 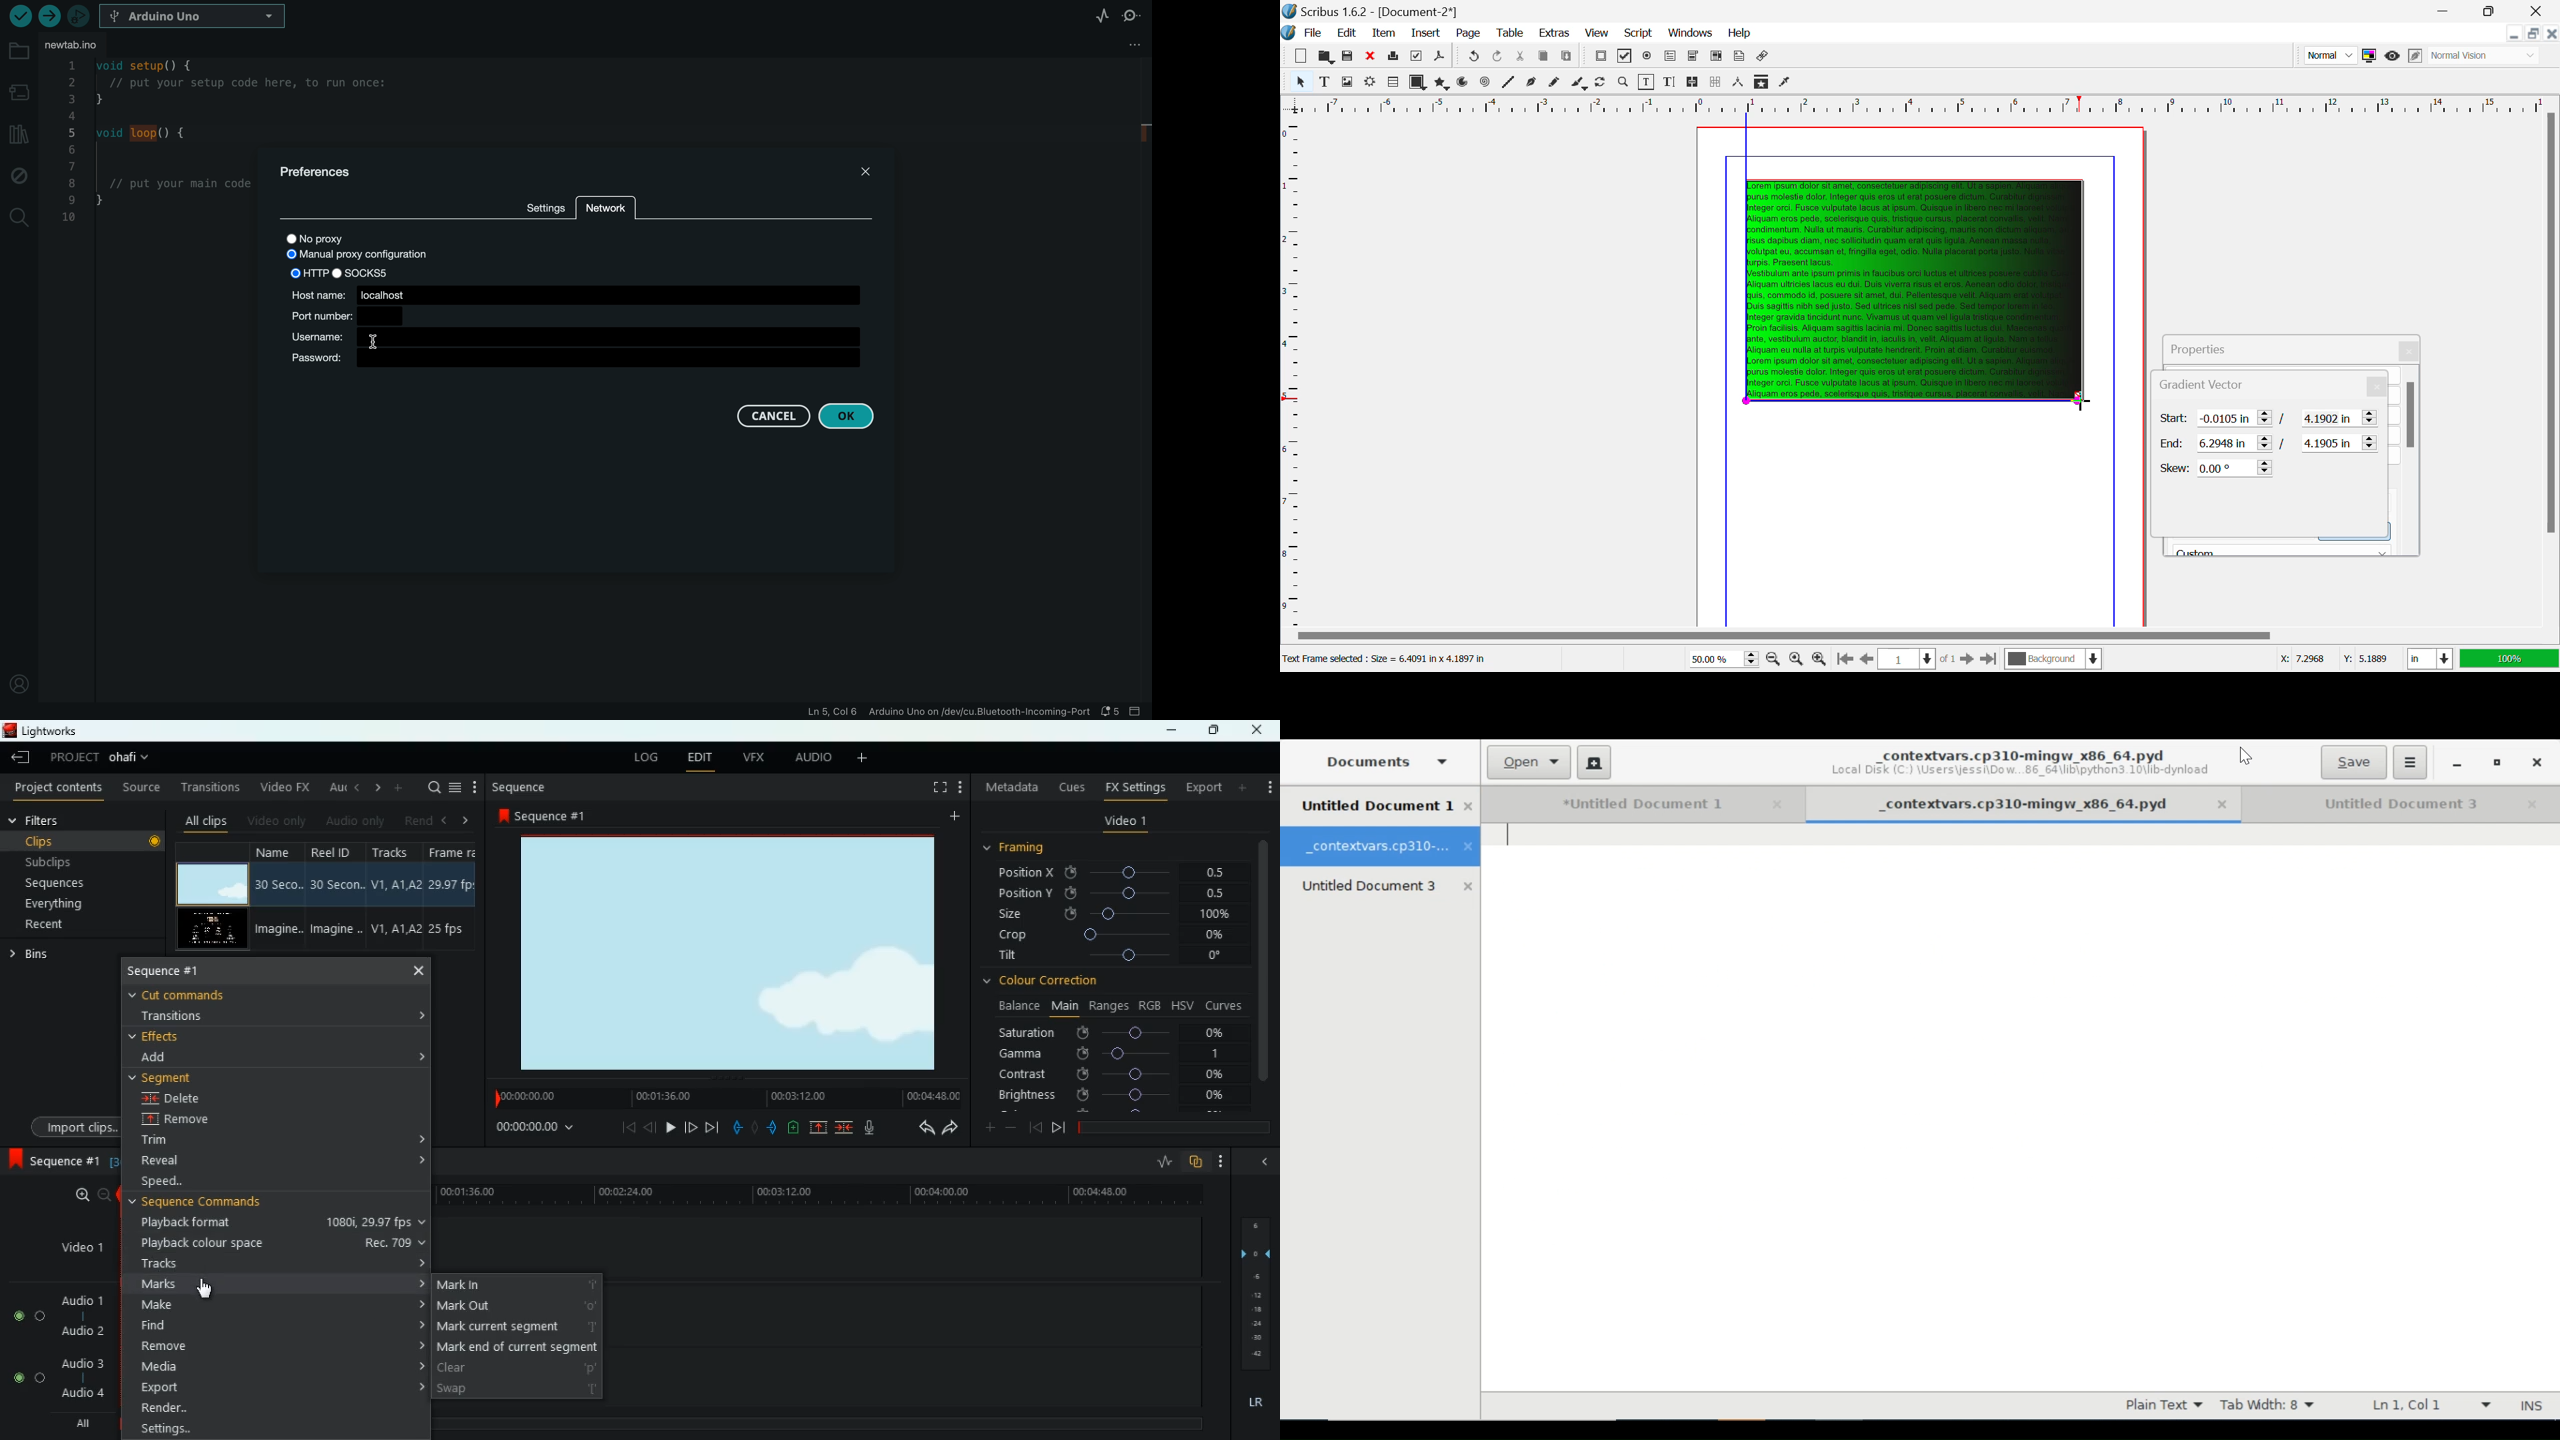 What do you see at coordinates (754, 1127) in the screenshot?
I see `hold` at bounding box center [754, 1127].